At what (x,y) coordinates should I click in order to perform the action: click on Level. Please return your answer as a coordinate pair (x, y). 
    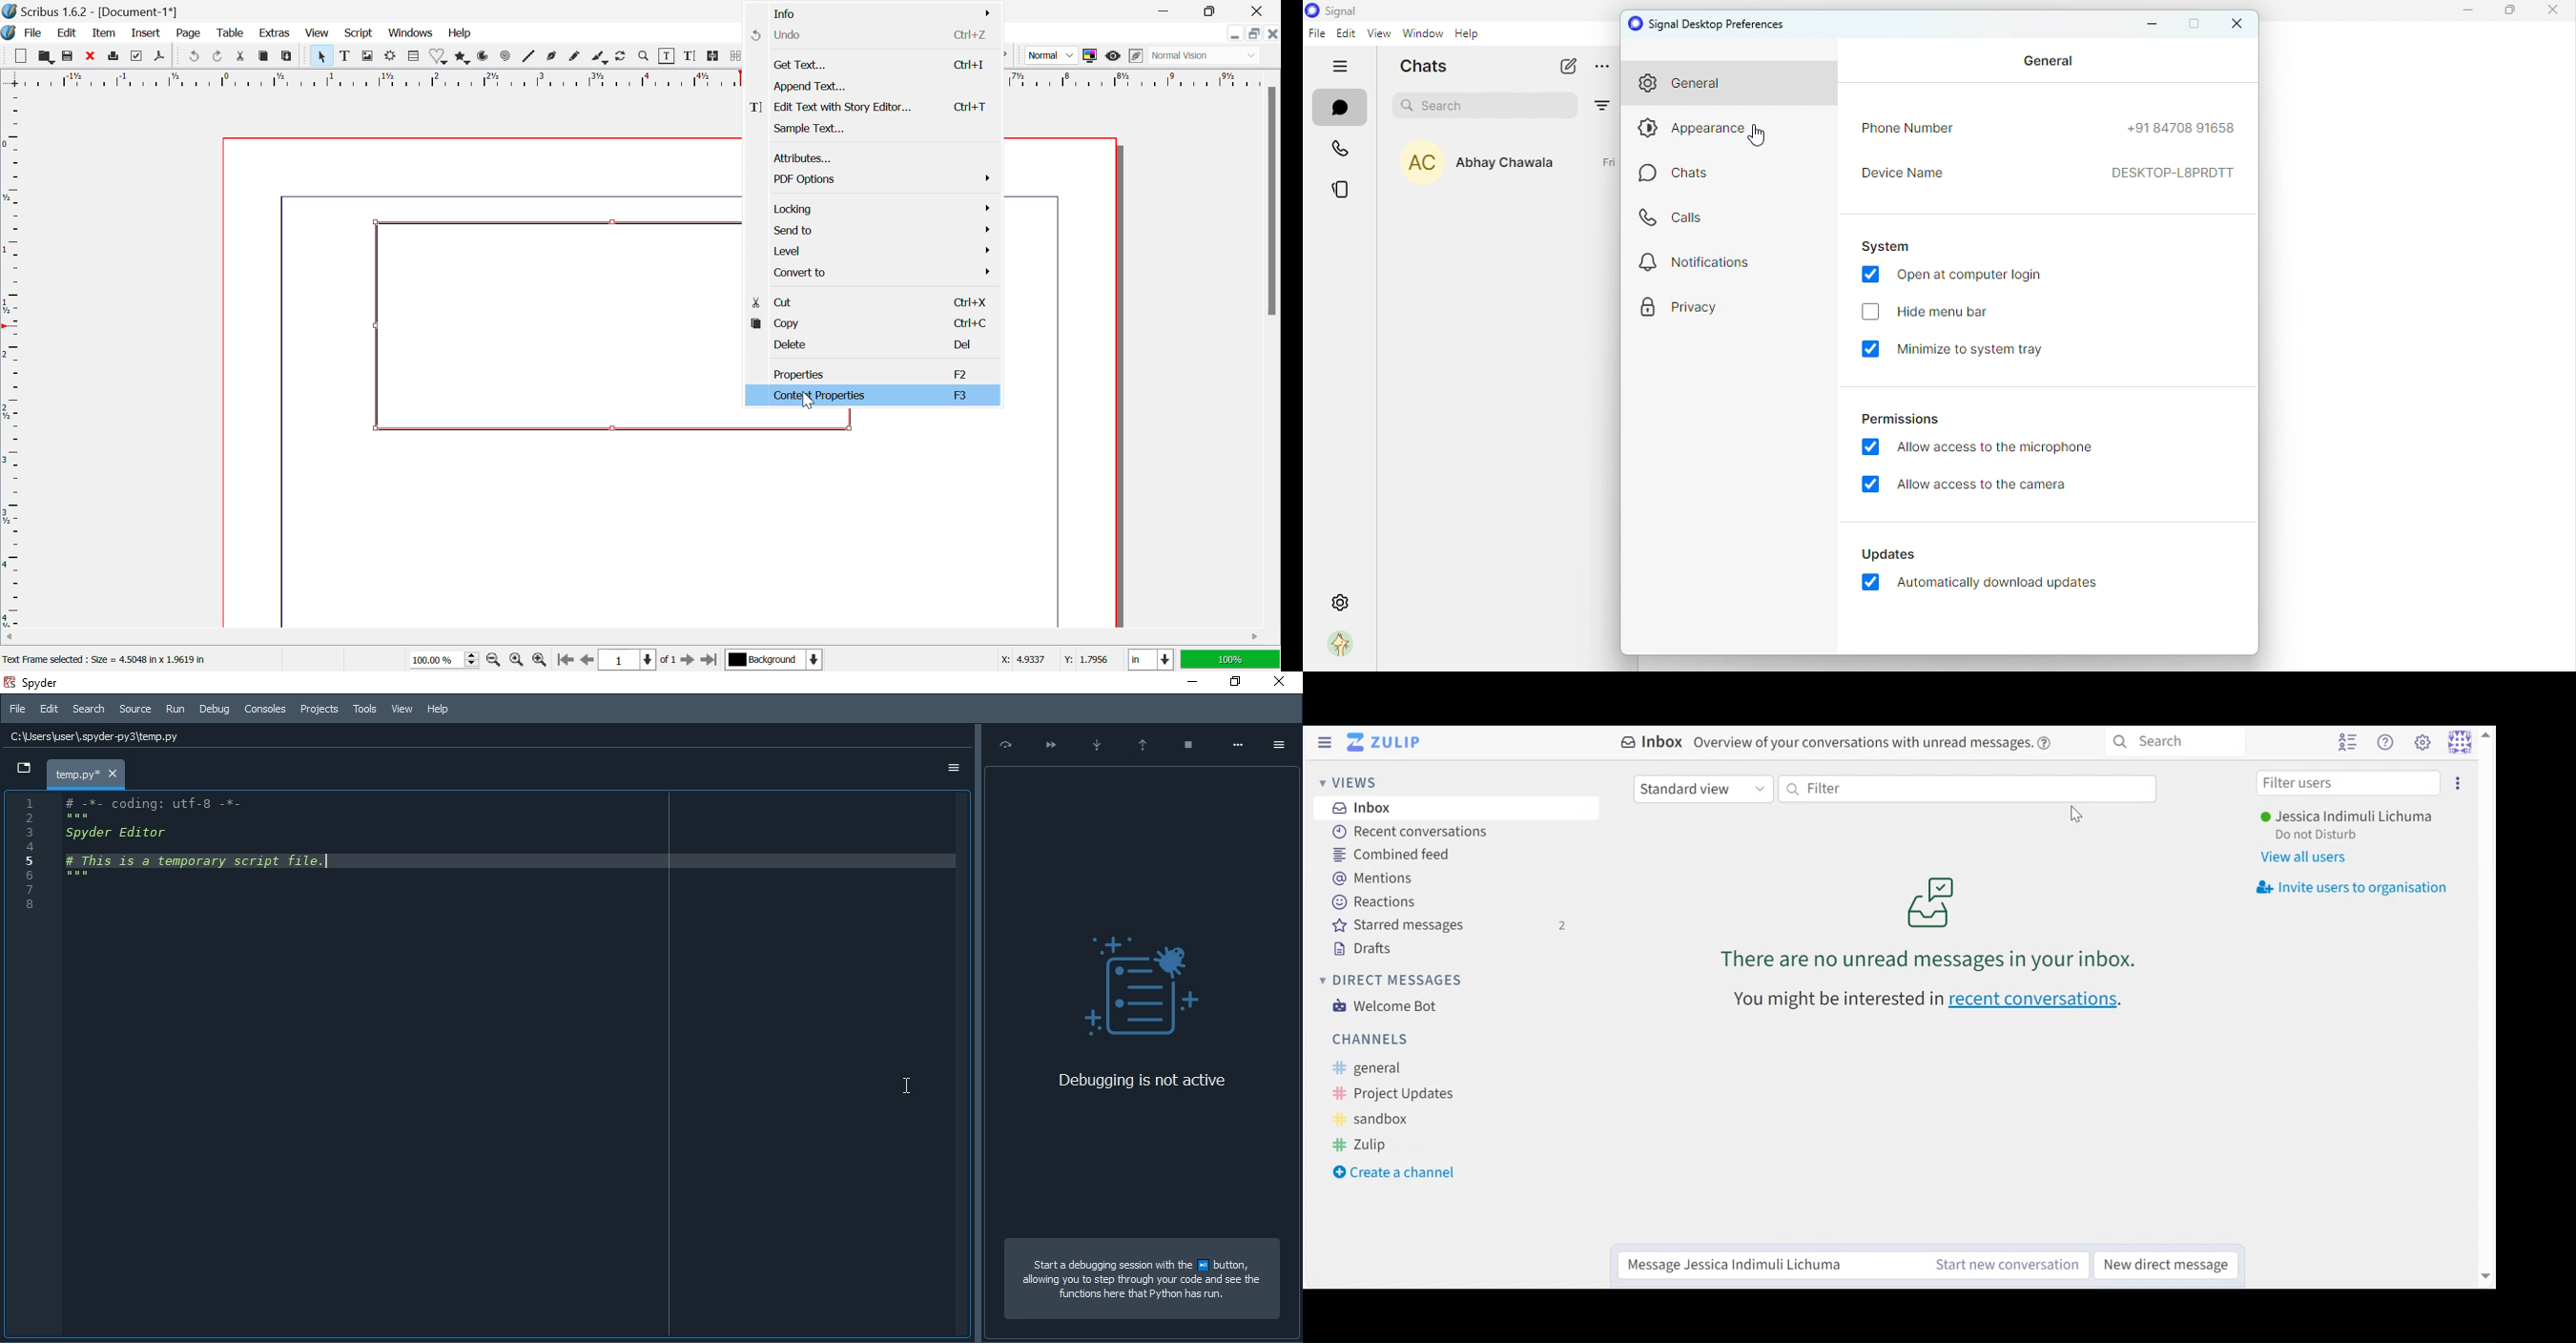
    Looking at the image, I should click on (874, 253).